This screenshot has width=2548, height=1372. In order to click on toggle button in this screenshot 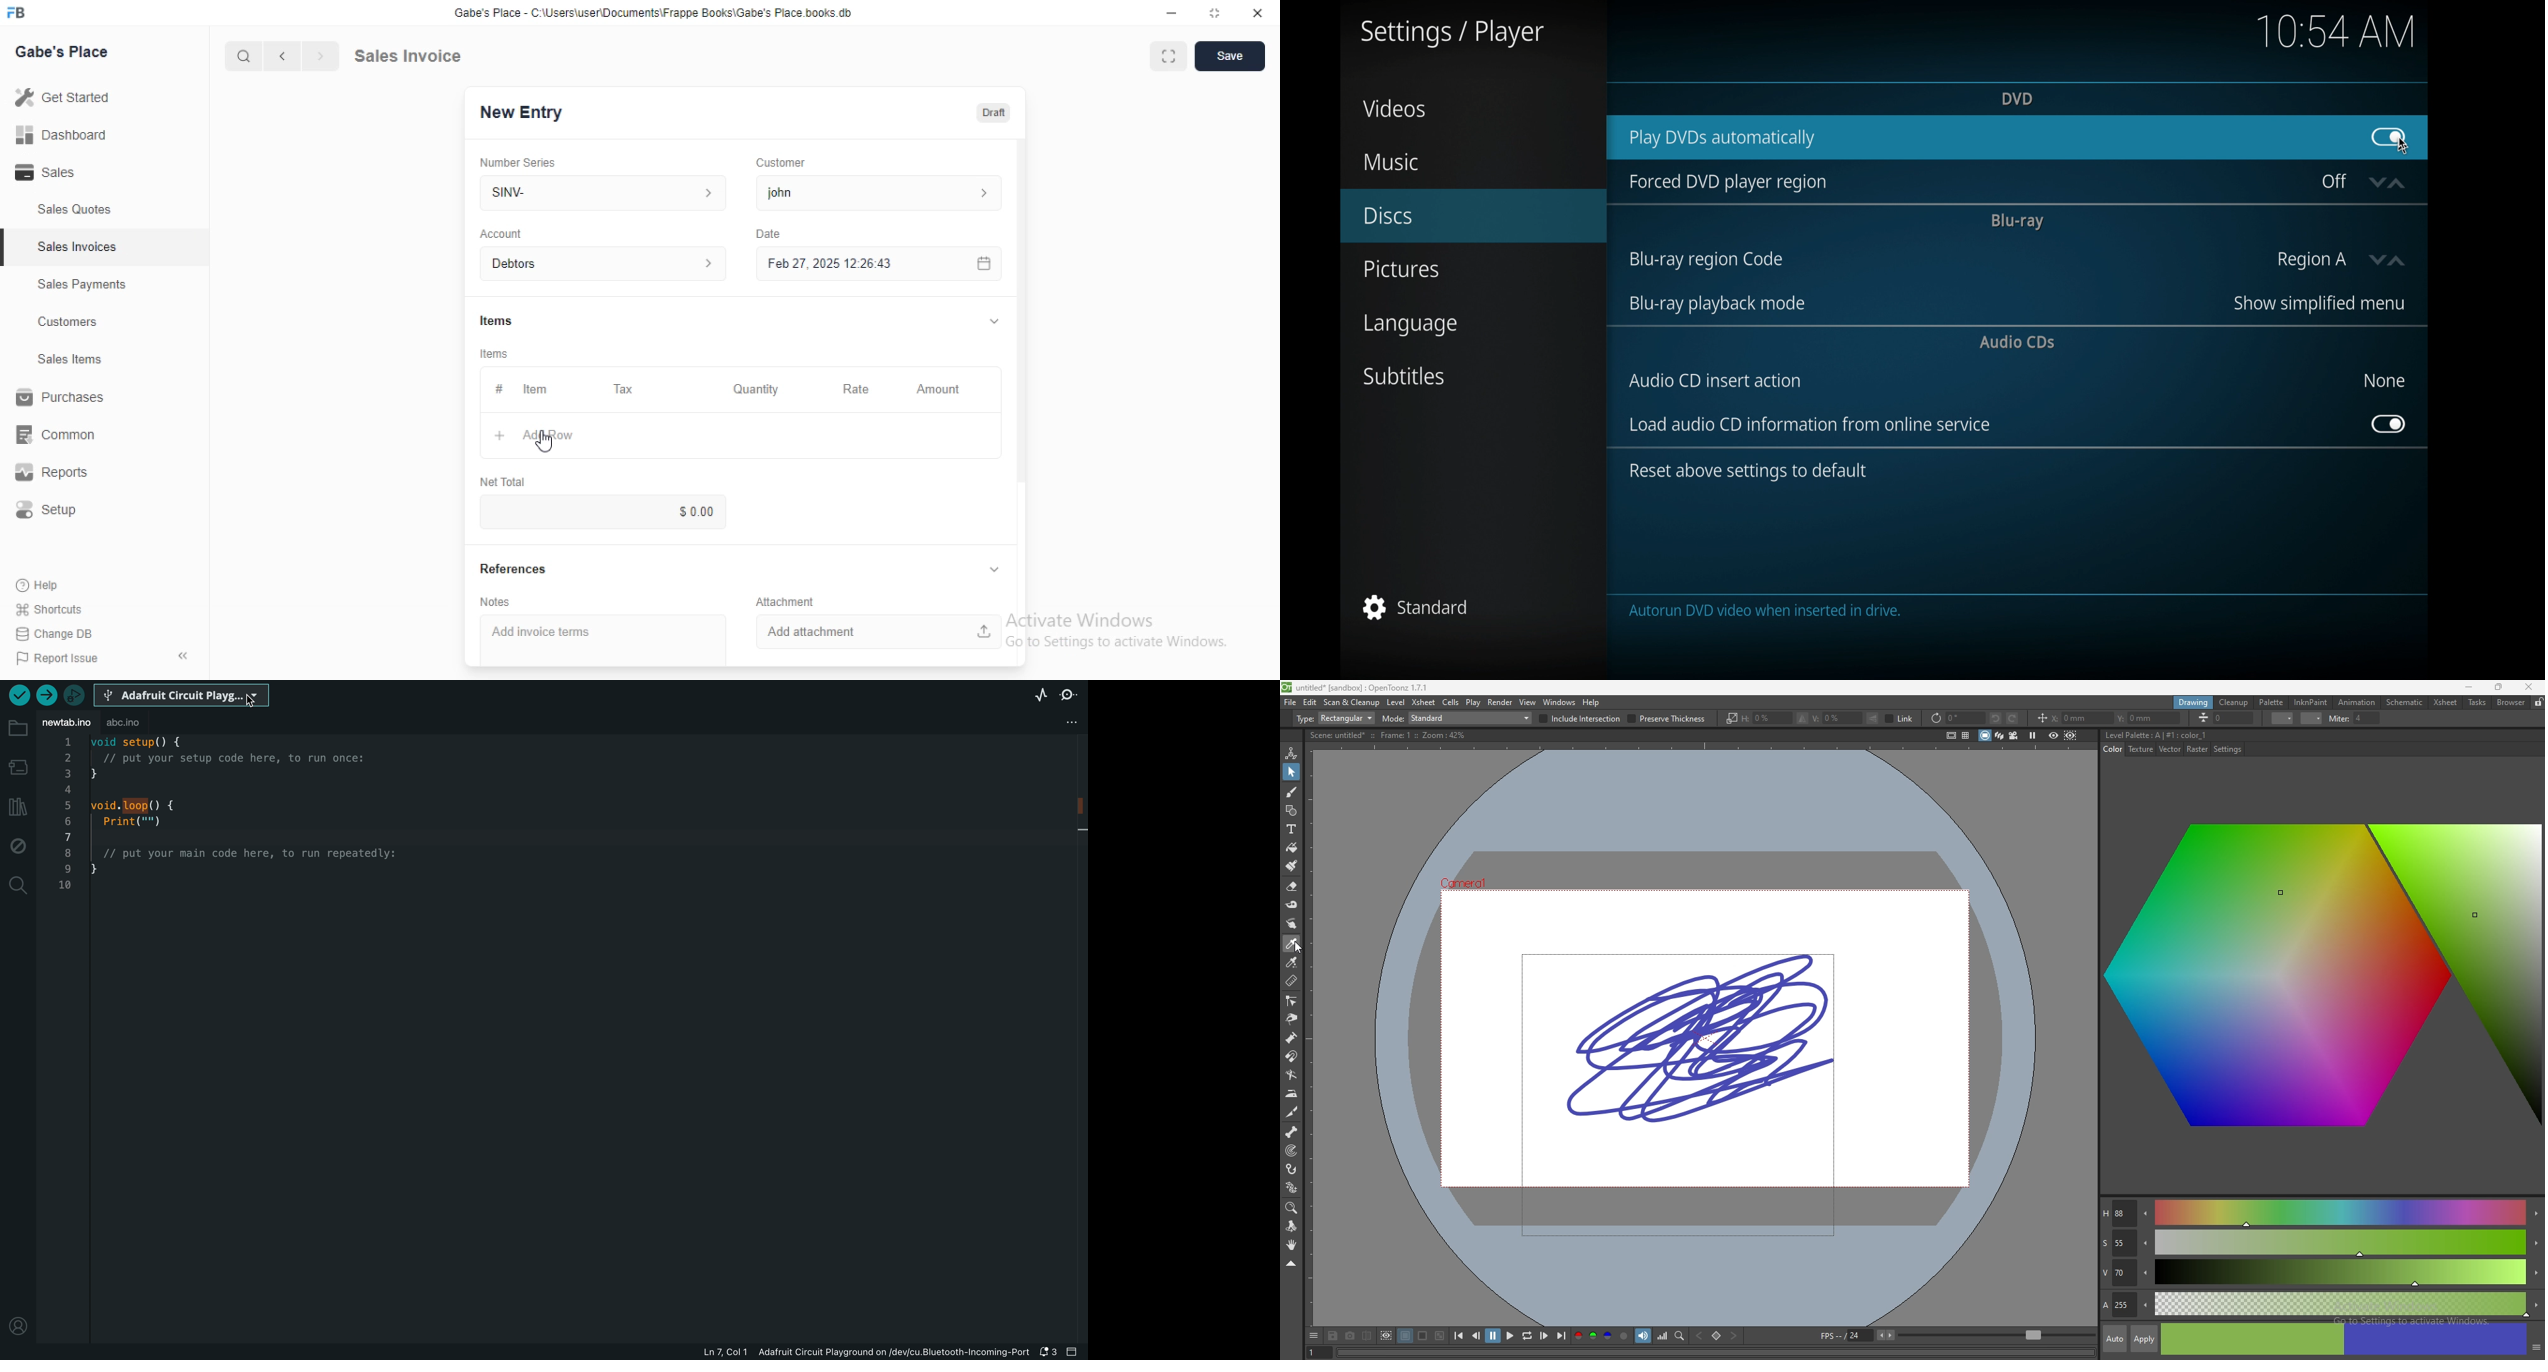, I will do `click(2388, 137)`.